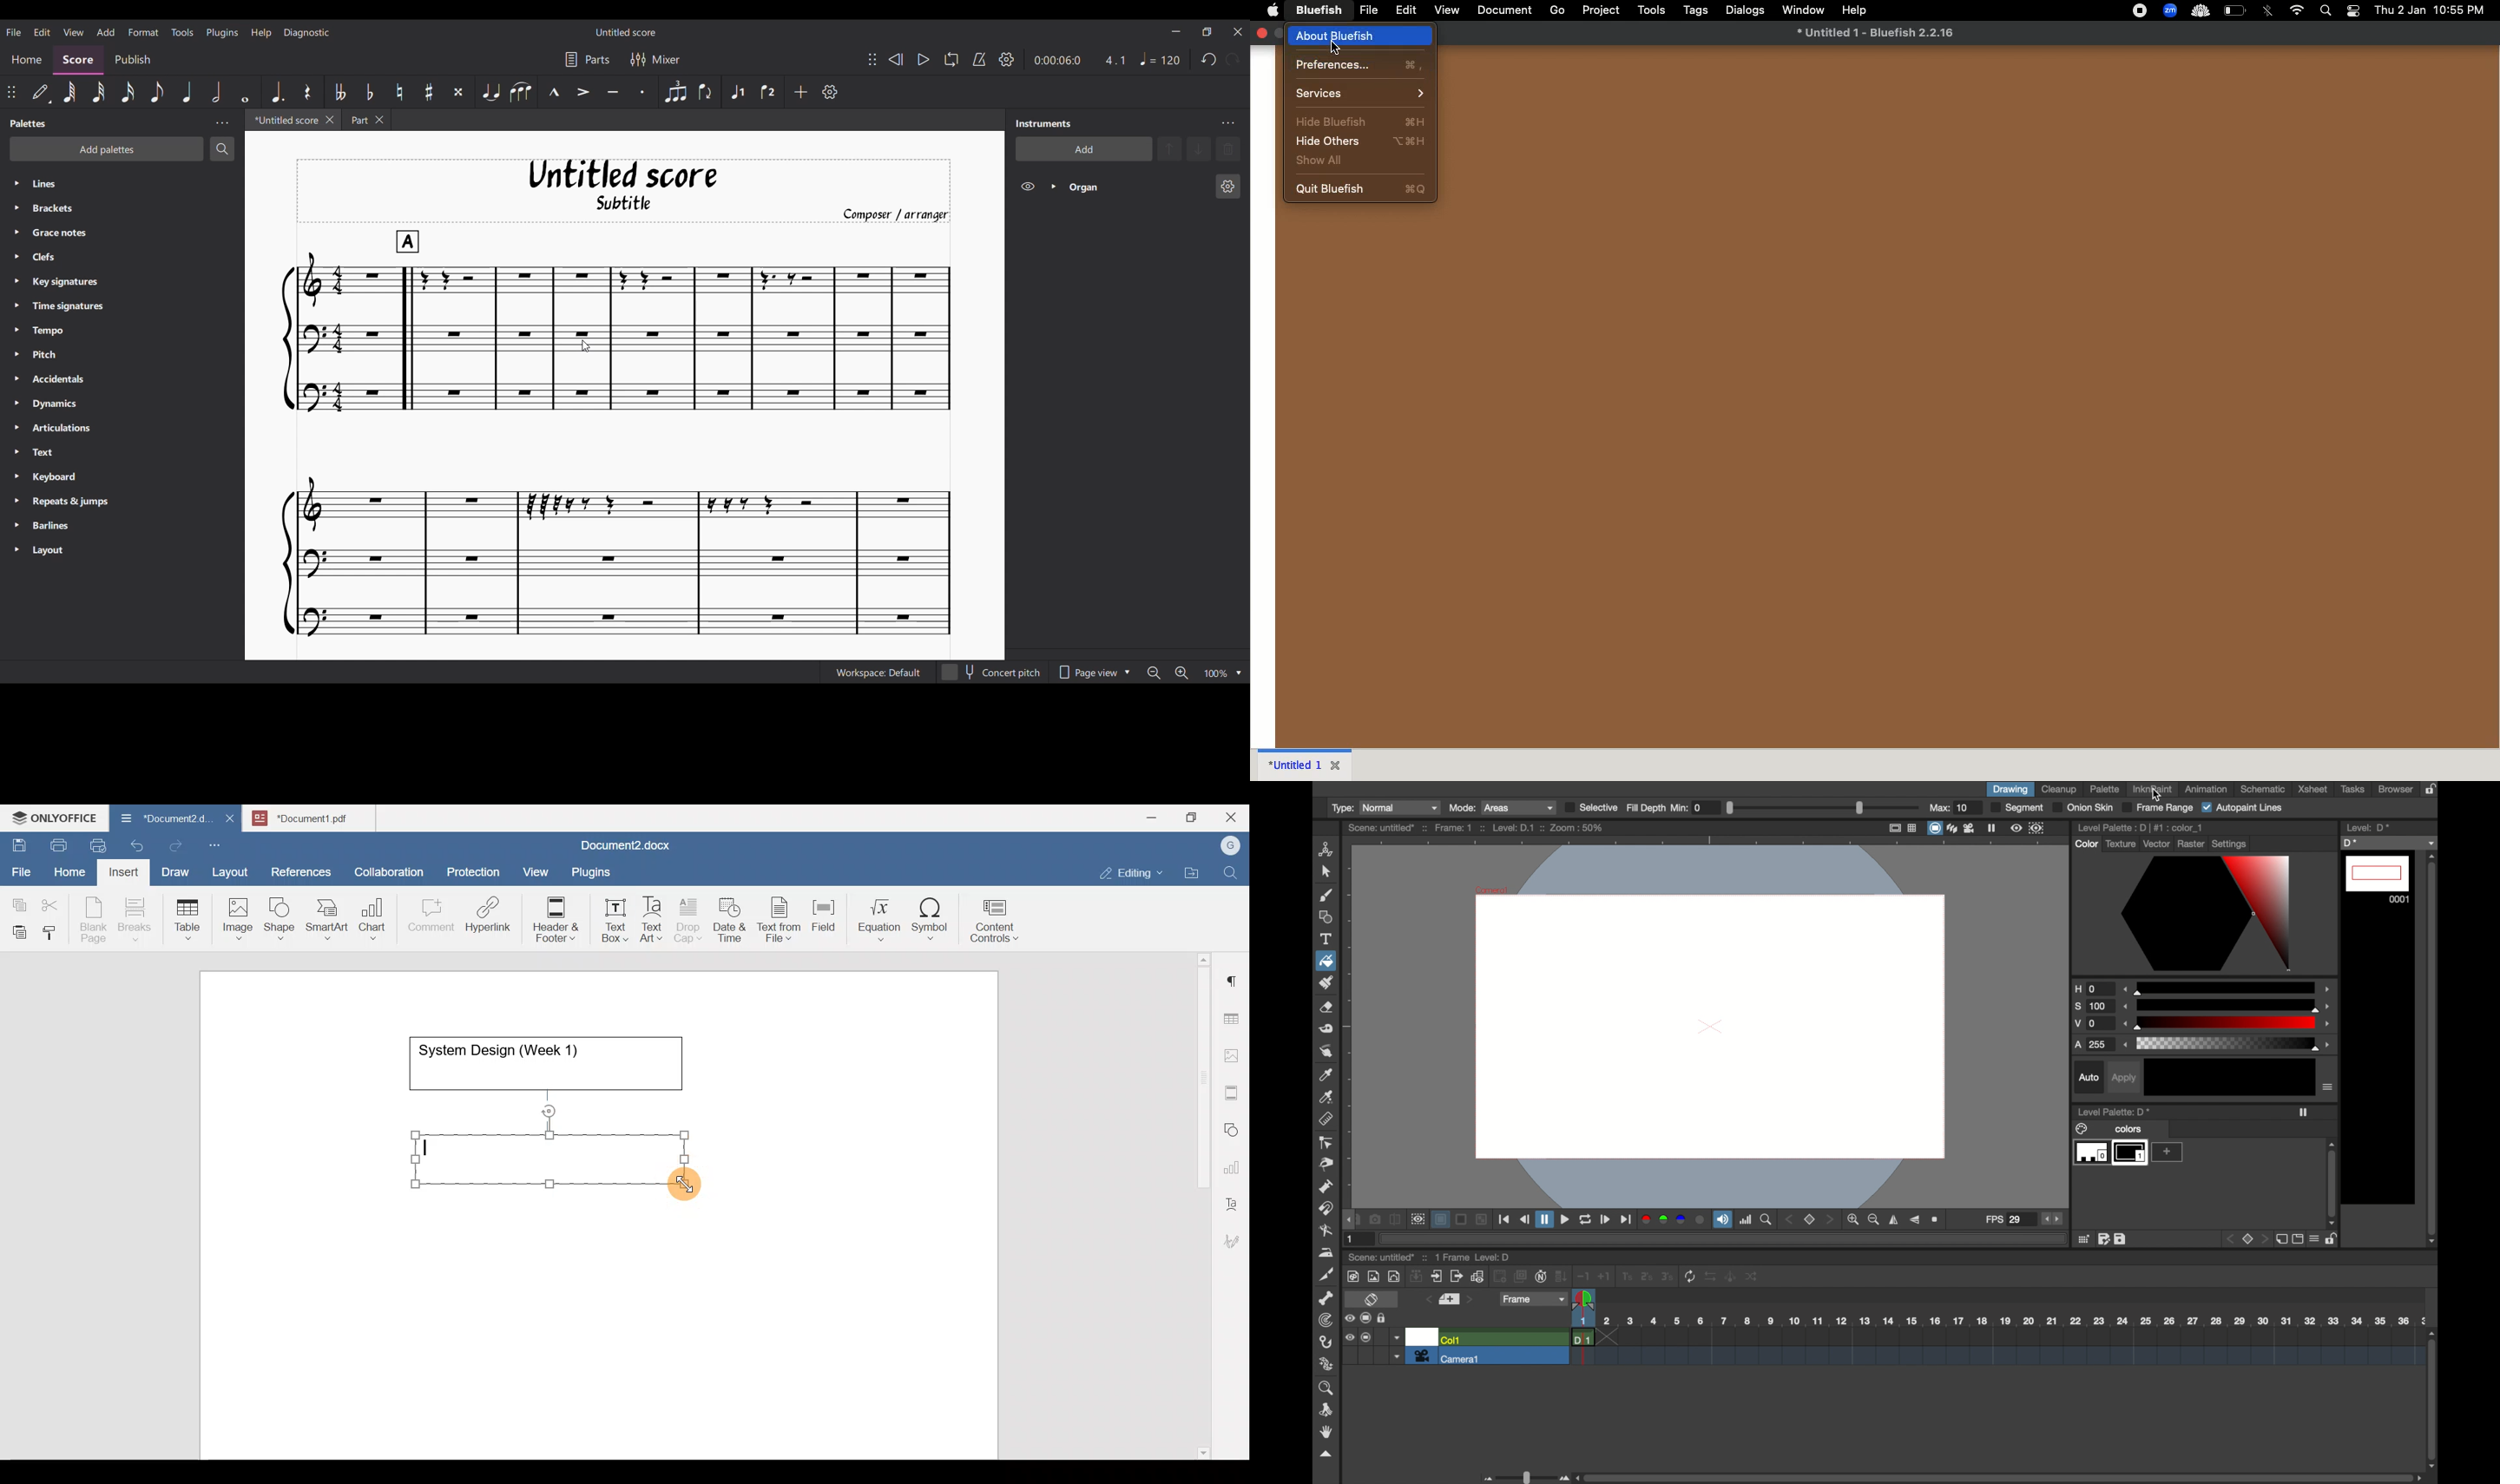 Image resolution: width=2520 pixels, height=1484 pixels. I want to click on level, so click(2130, 1153).